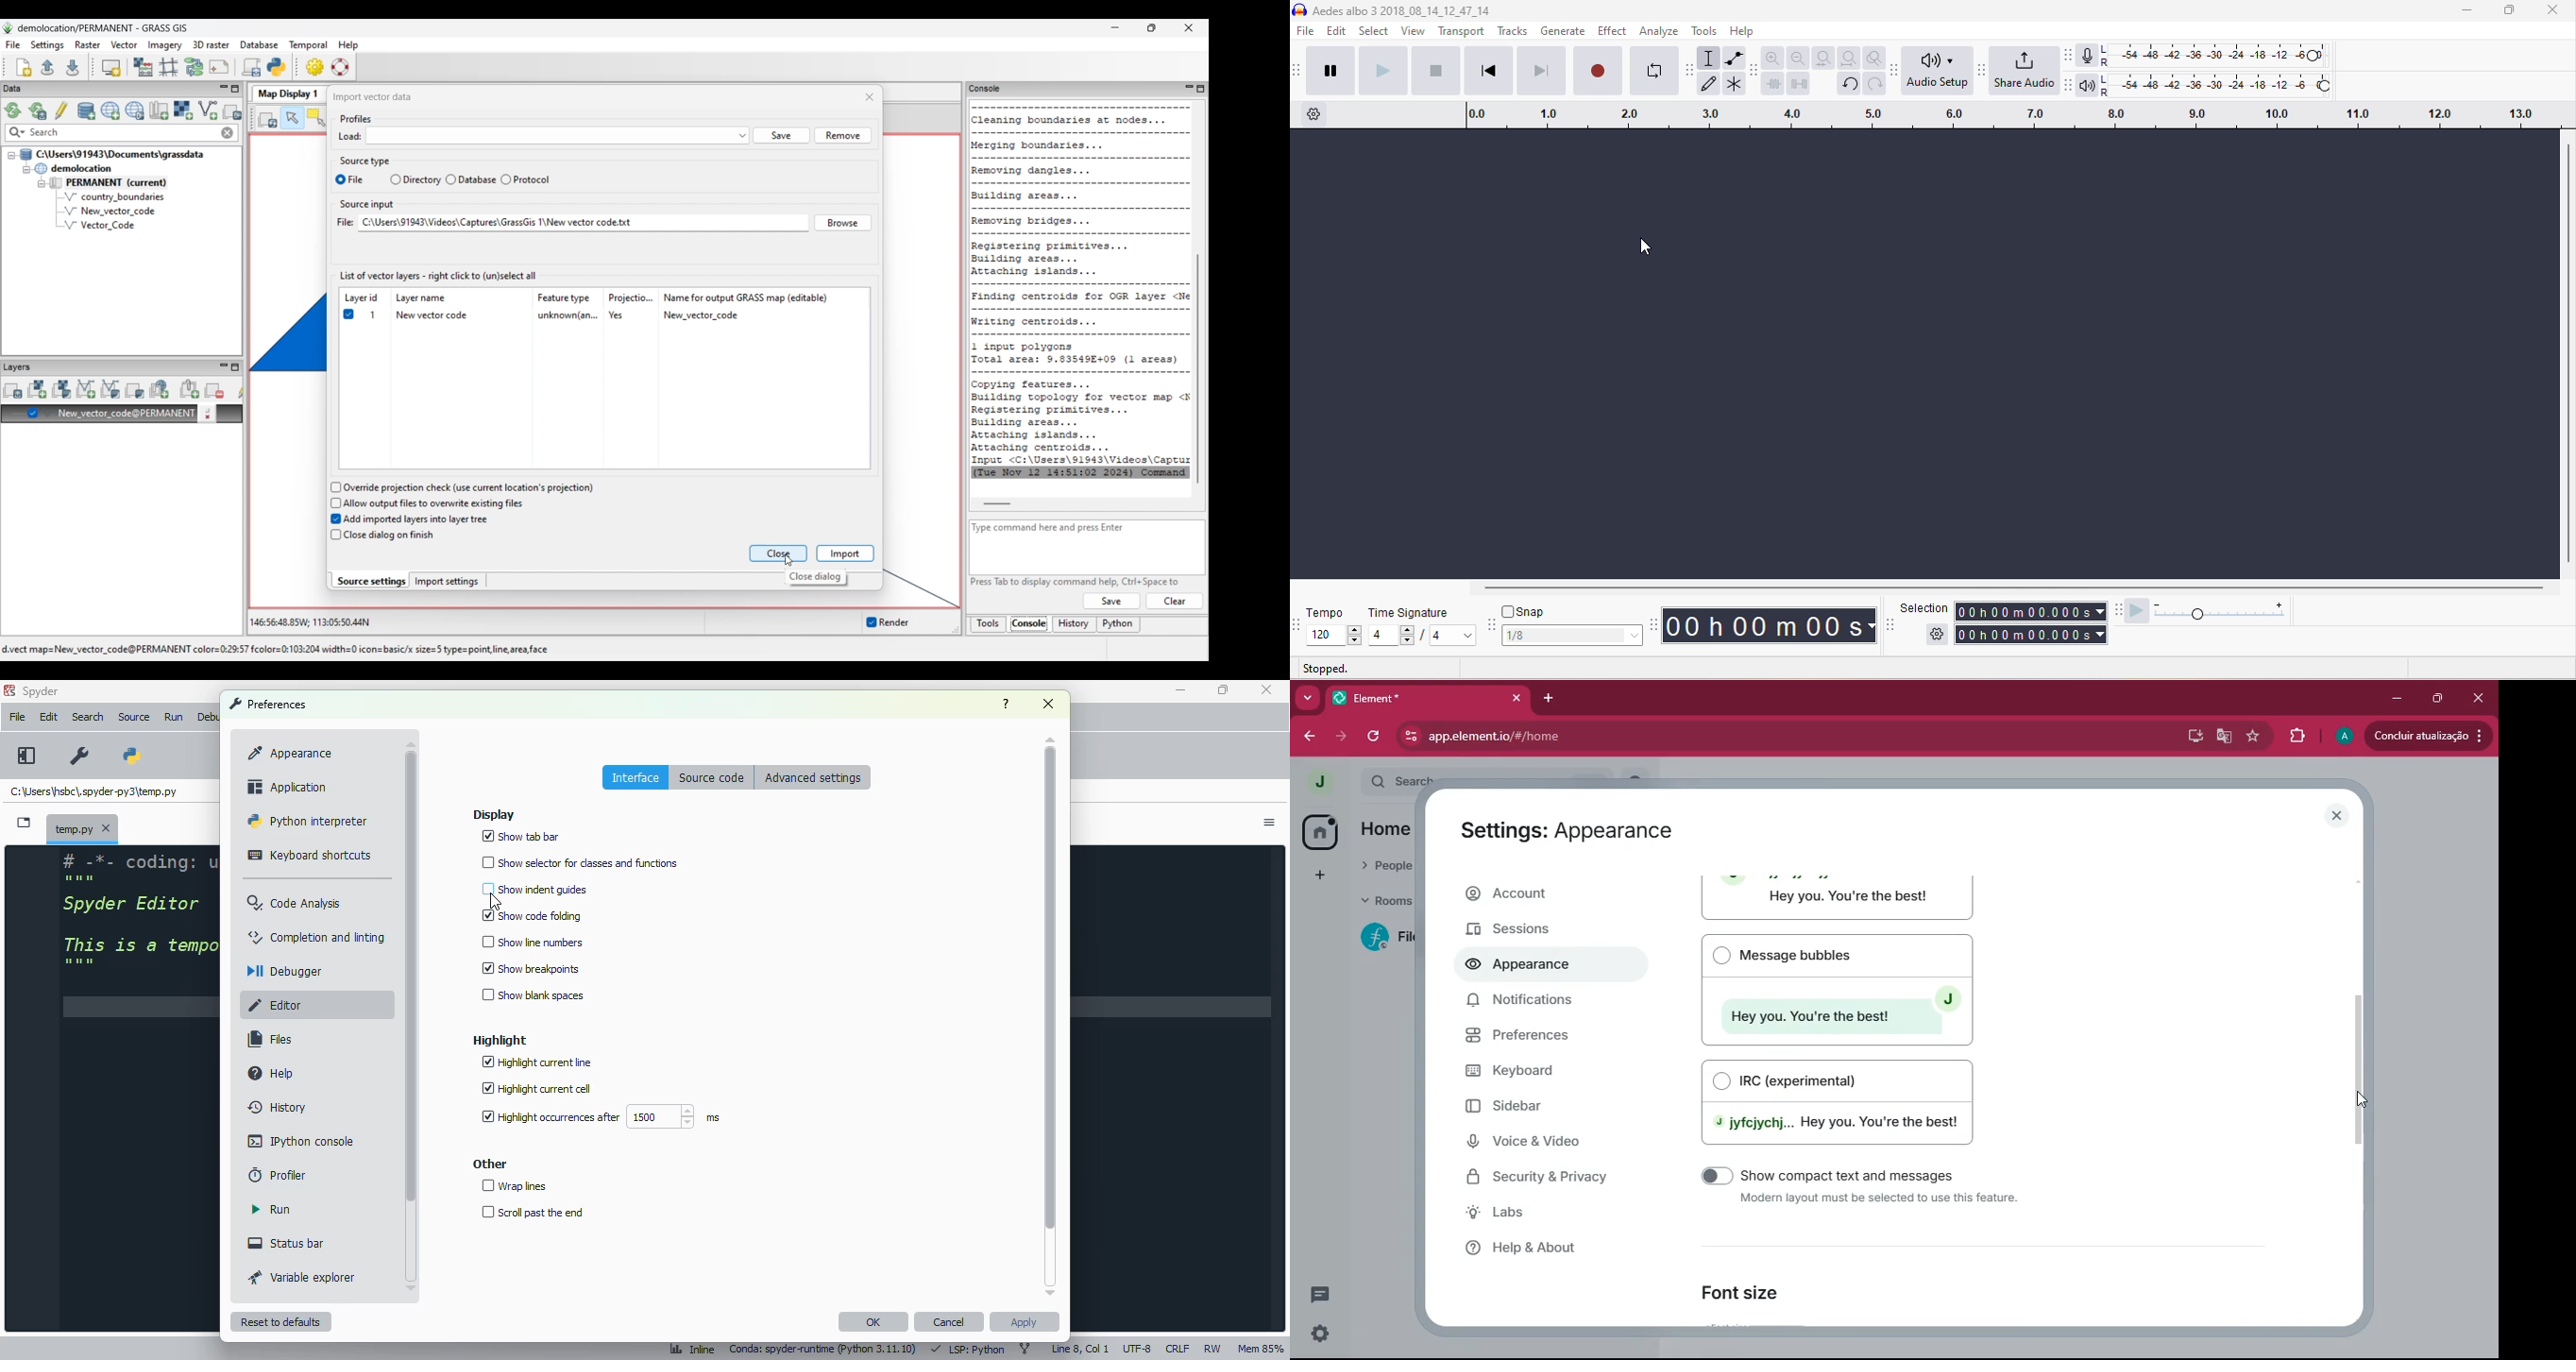 The width and height of the screenshot is (2576, 1372). What do you see at coordinates (496, 815) in the screenshot?
I see `display` at bounding box center [496, 815].